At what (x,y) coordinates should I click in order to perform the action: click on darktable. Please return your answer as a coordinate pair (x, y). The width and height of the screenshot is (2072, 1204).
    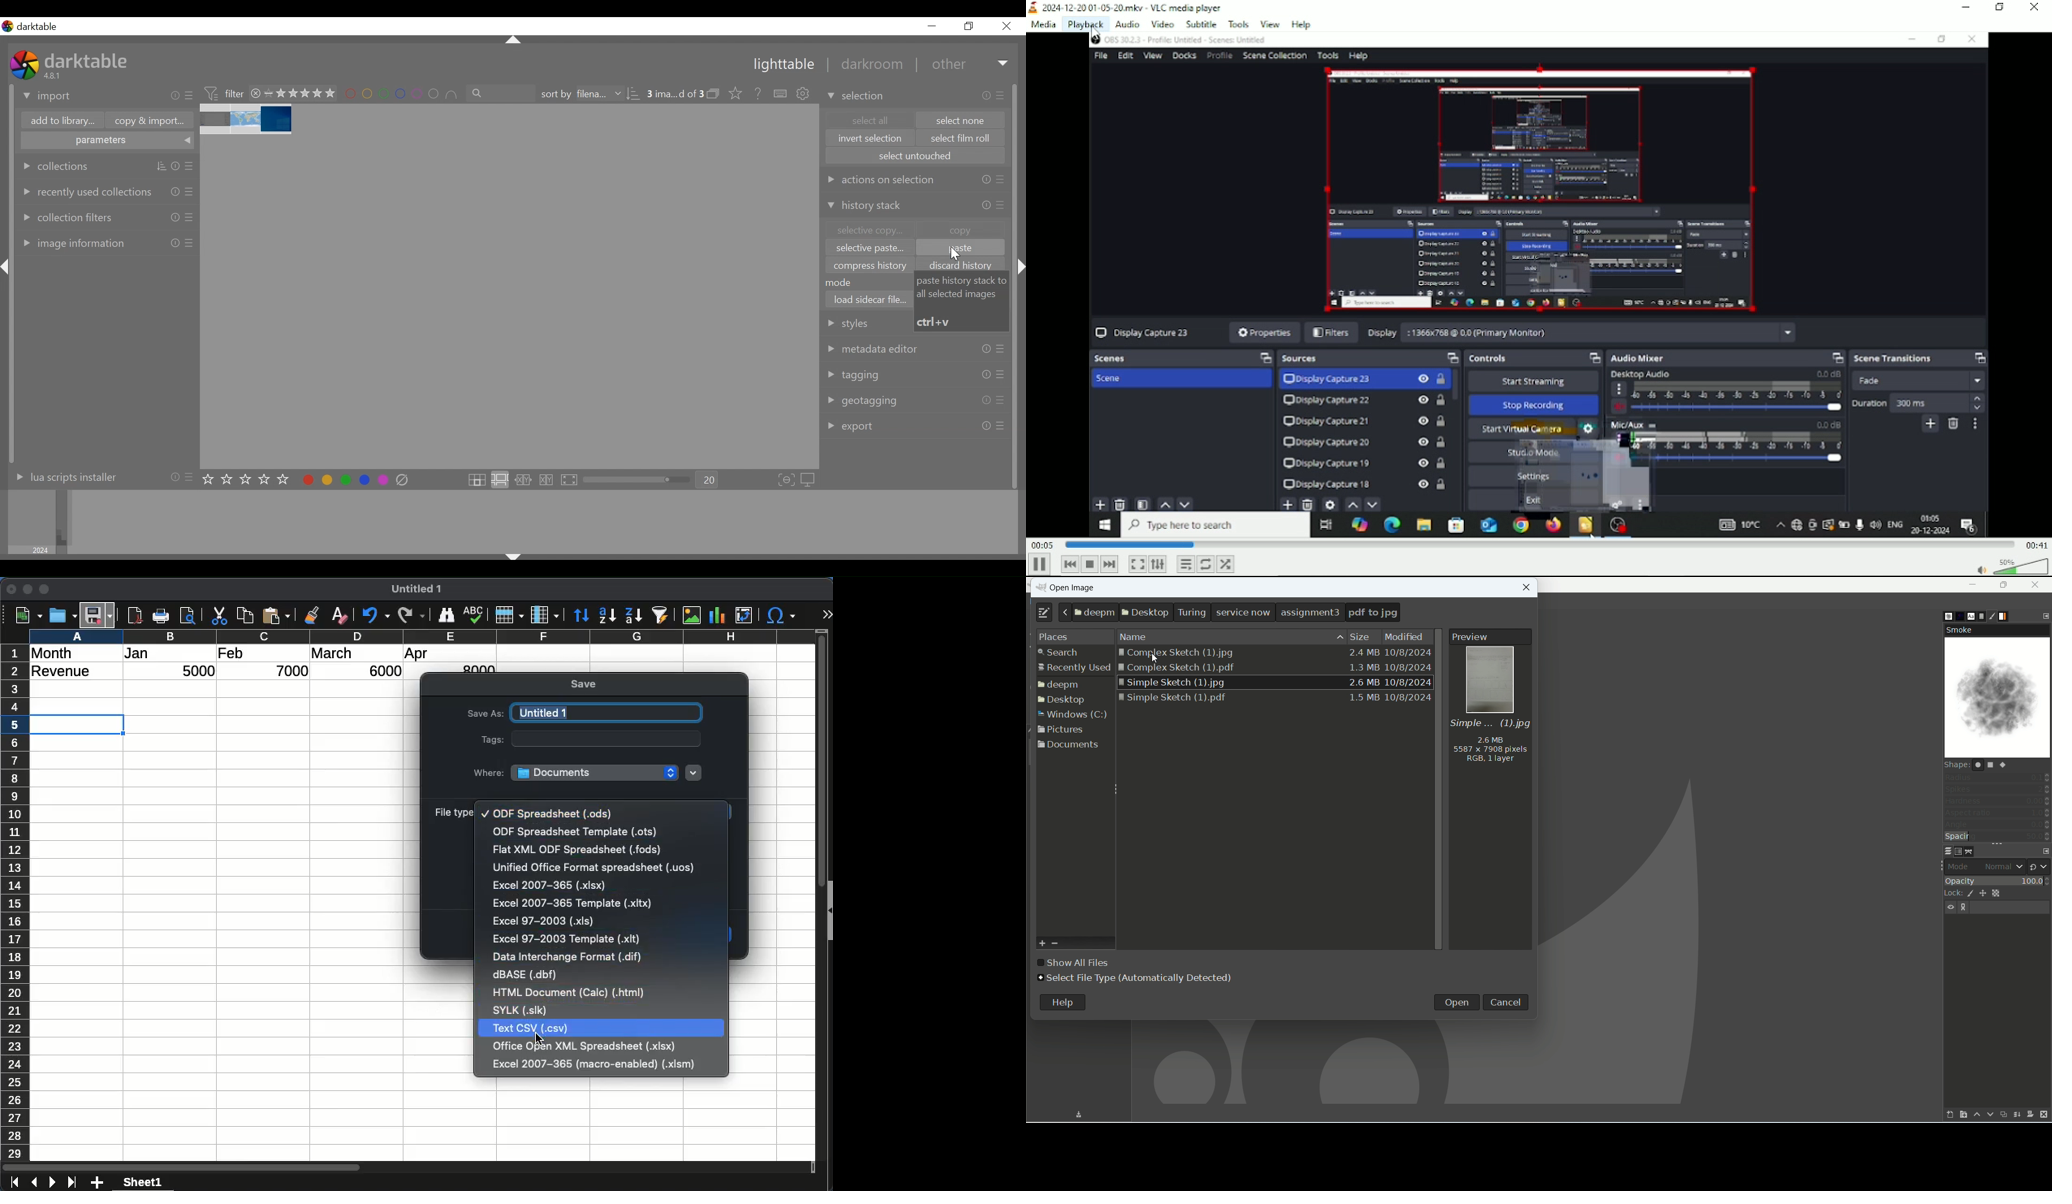
    Looking at the image, I should click on (41, 27).